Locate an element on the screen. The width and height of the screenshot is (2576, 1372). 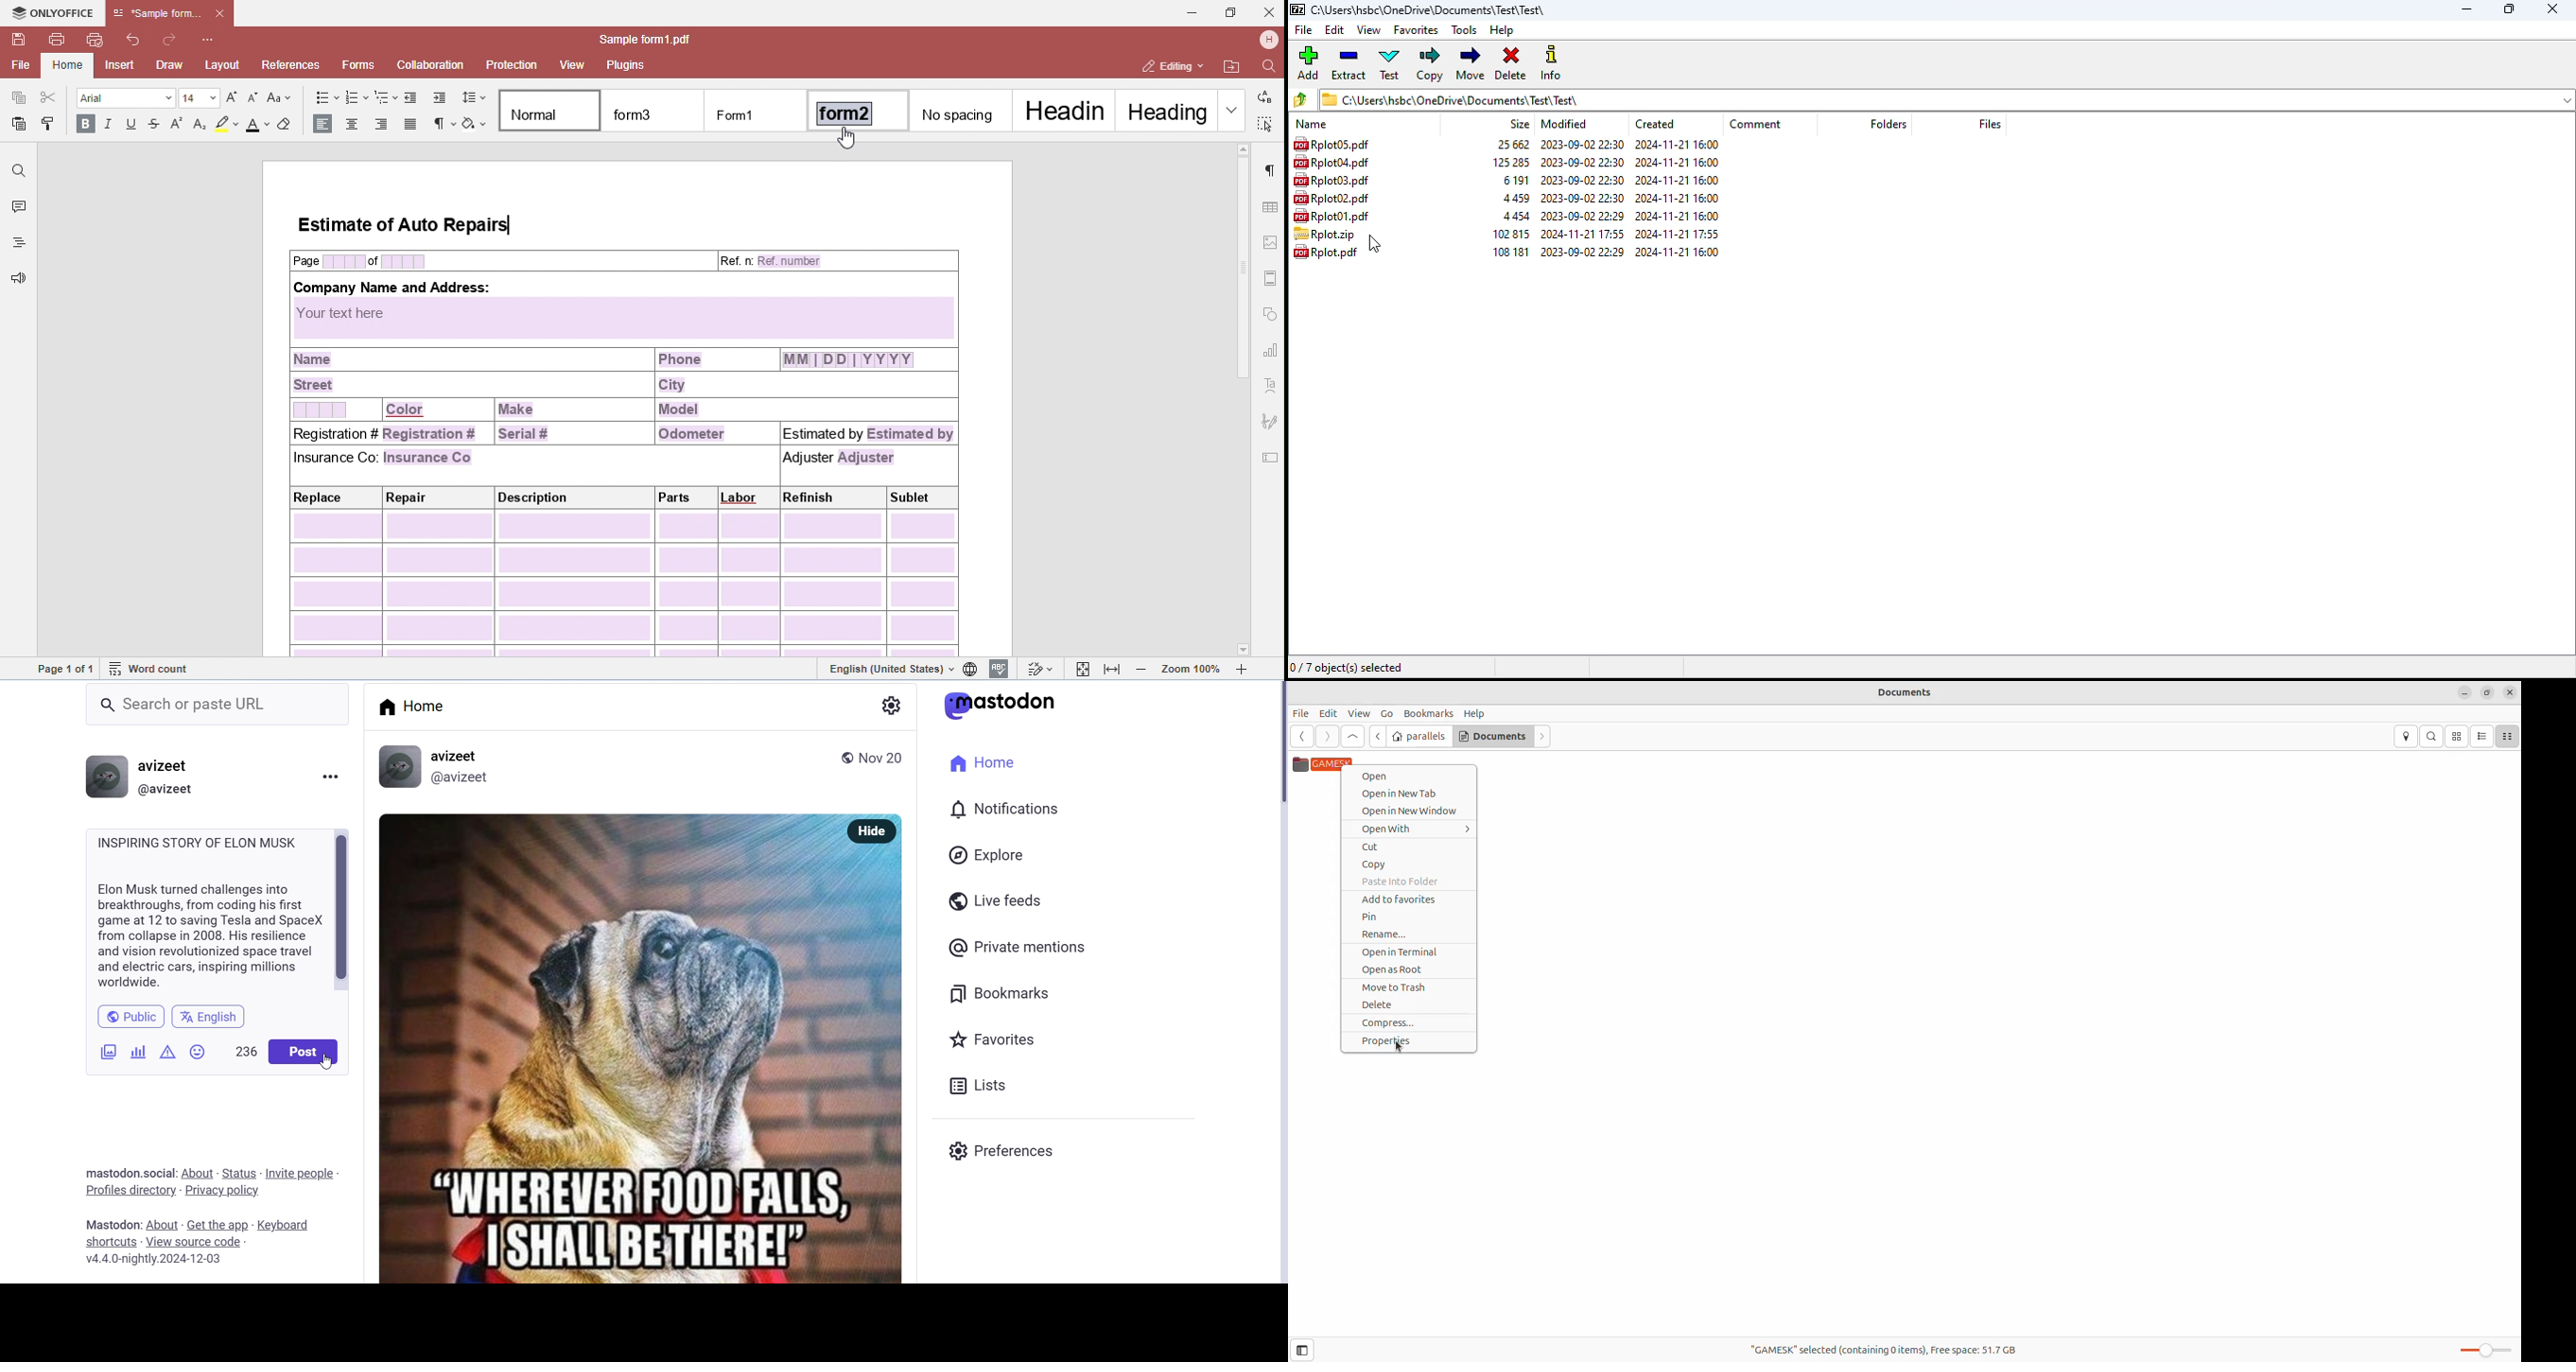
add a poll is located at coordinates (134, 1051).